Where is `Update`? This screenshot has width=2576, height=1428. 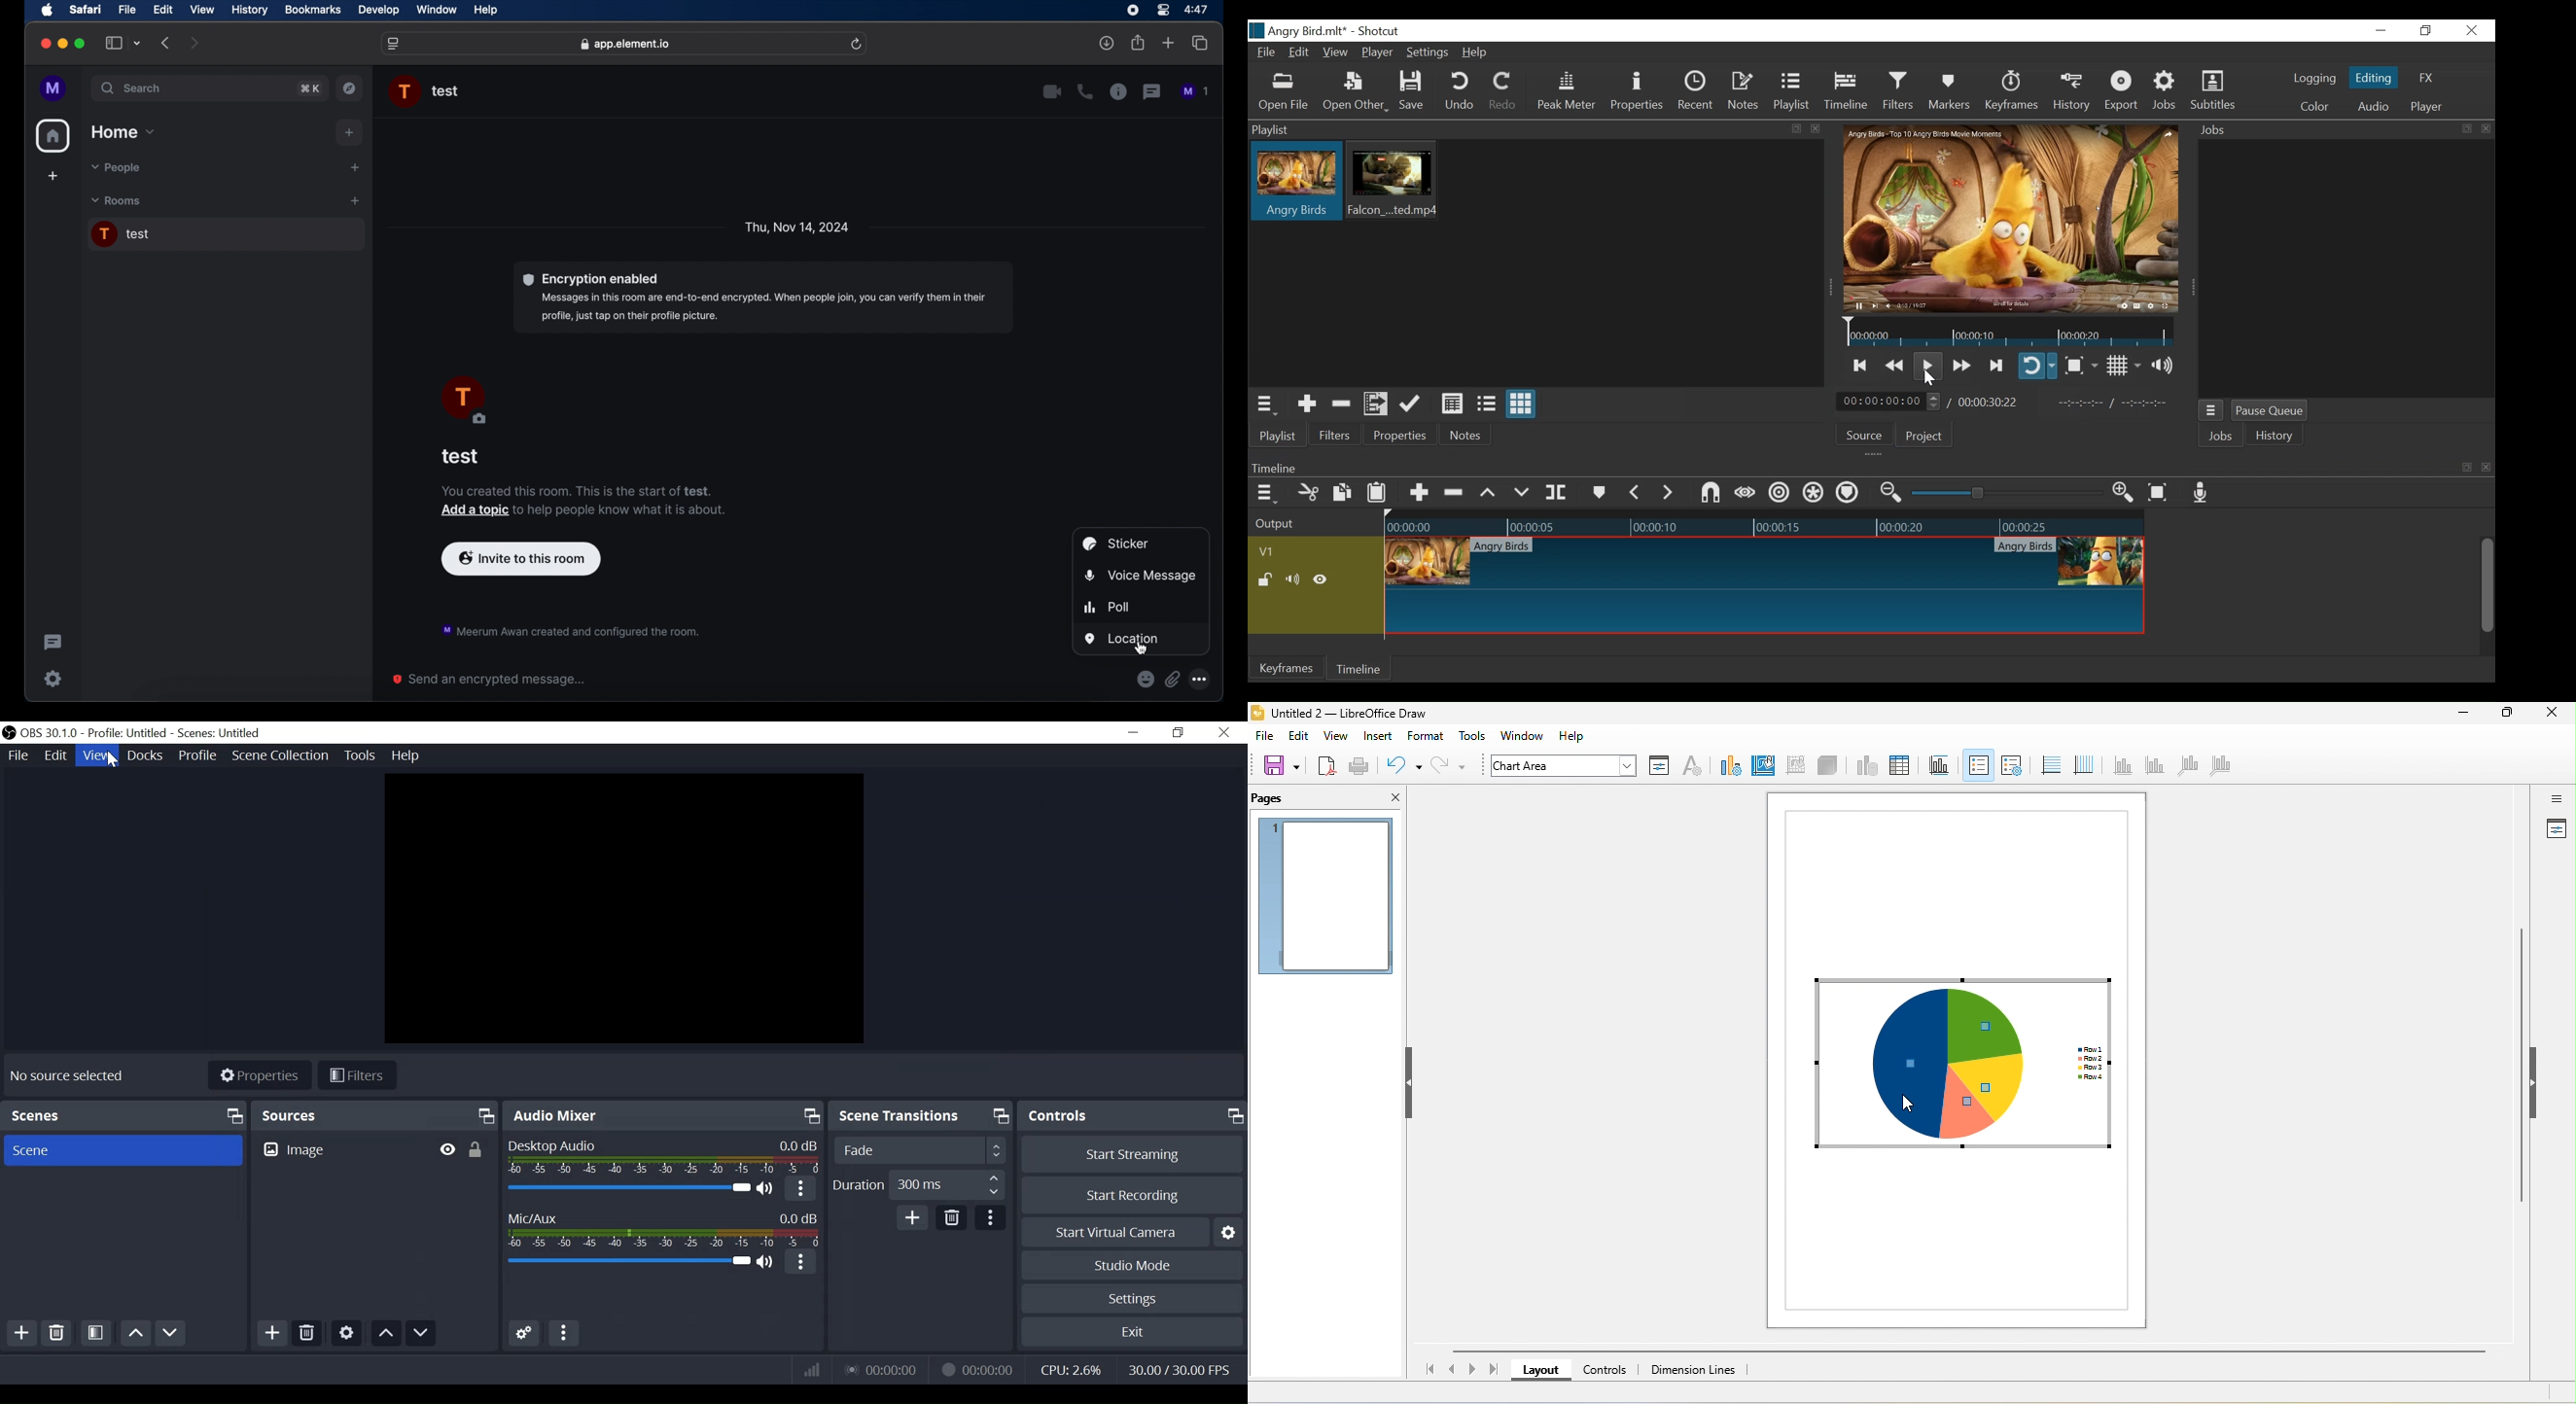
Update is located at coordinates (1410, 404).